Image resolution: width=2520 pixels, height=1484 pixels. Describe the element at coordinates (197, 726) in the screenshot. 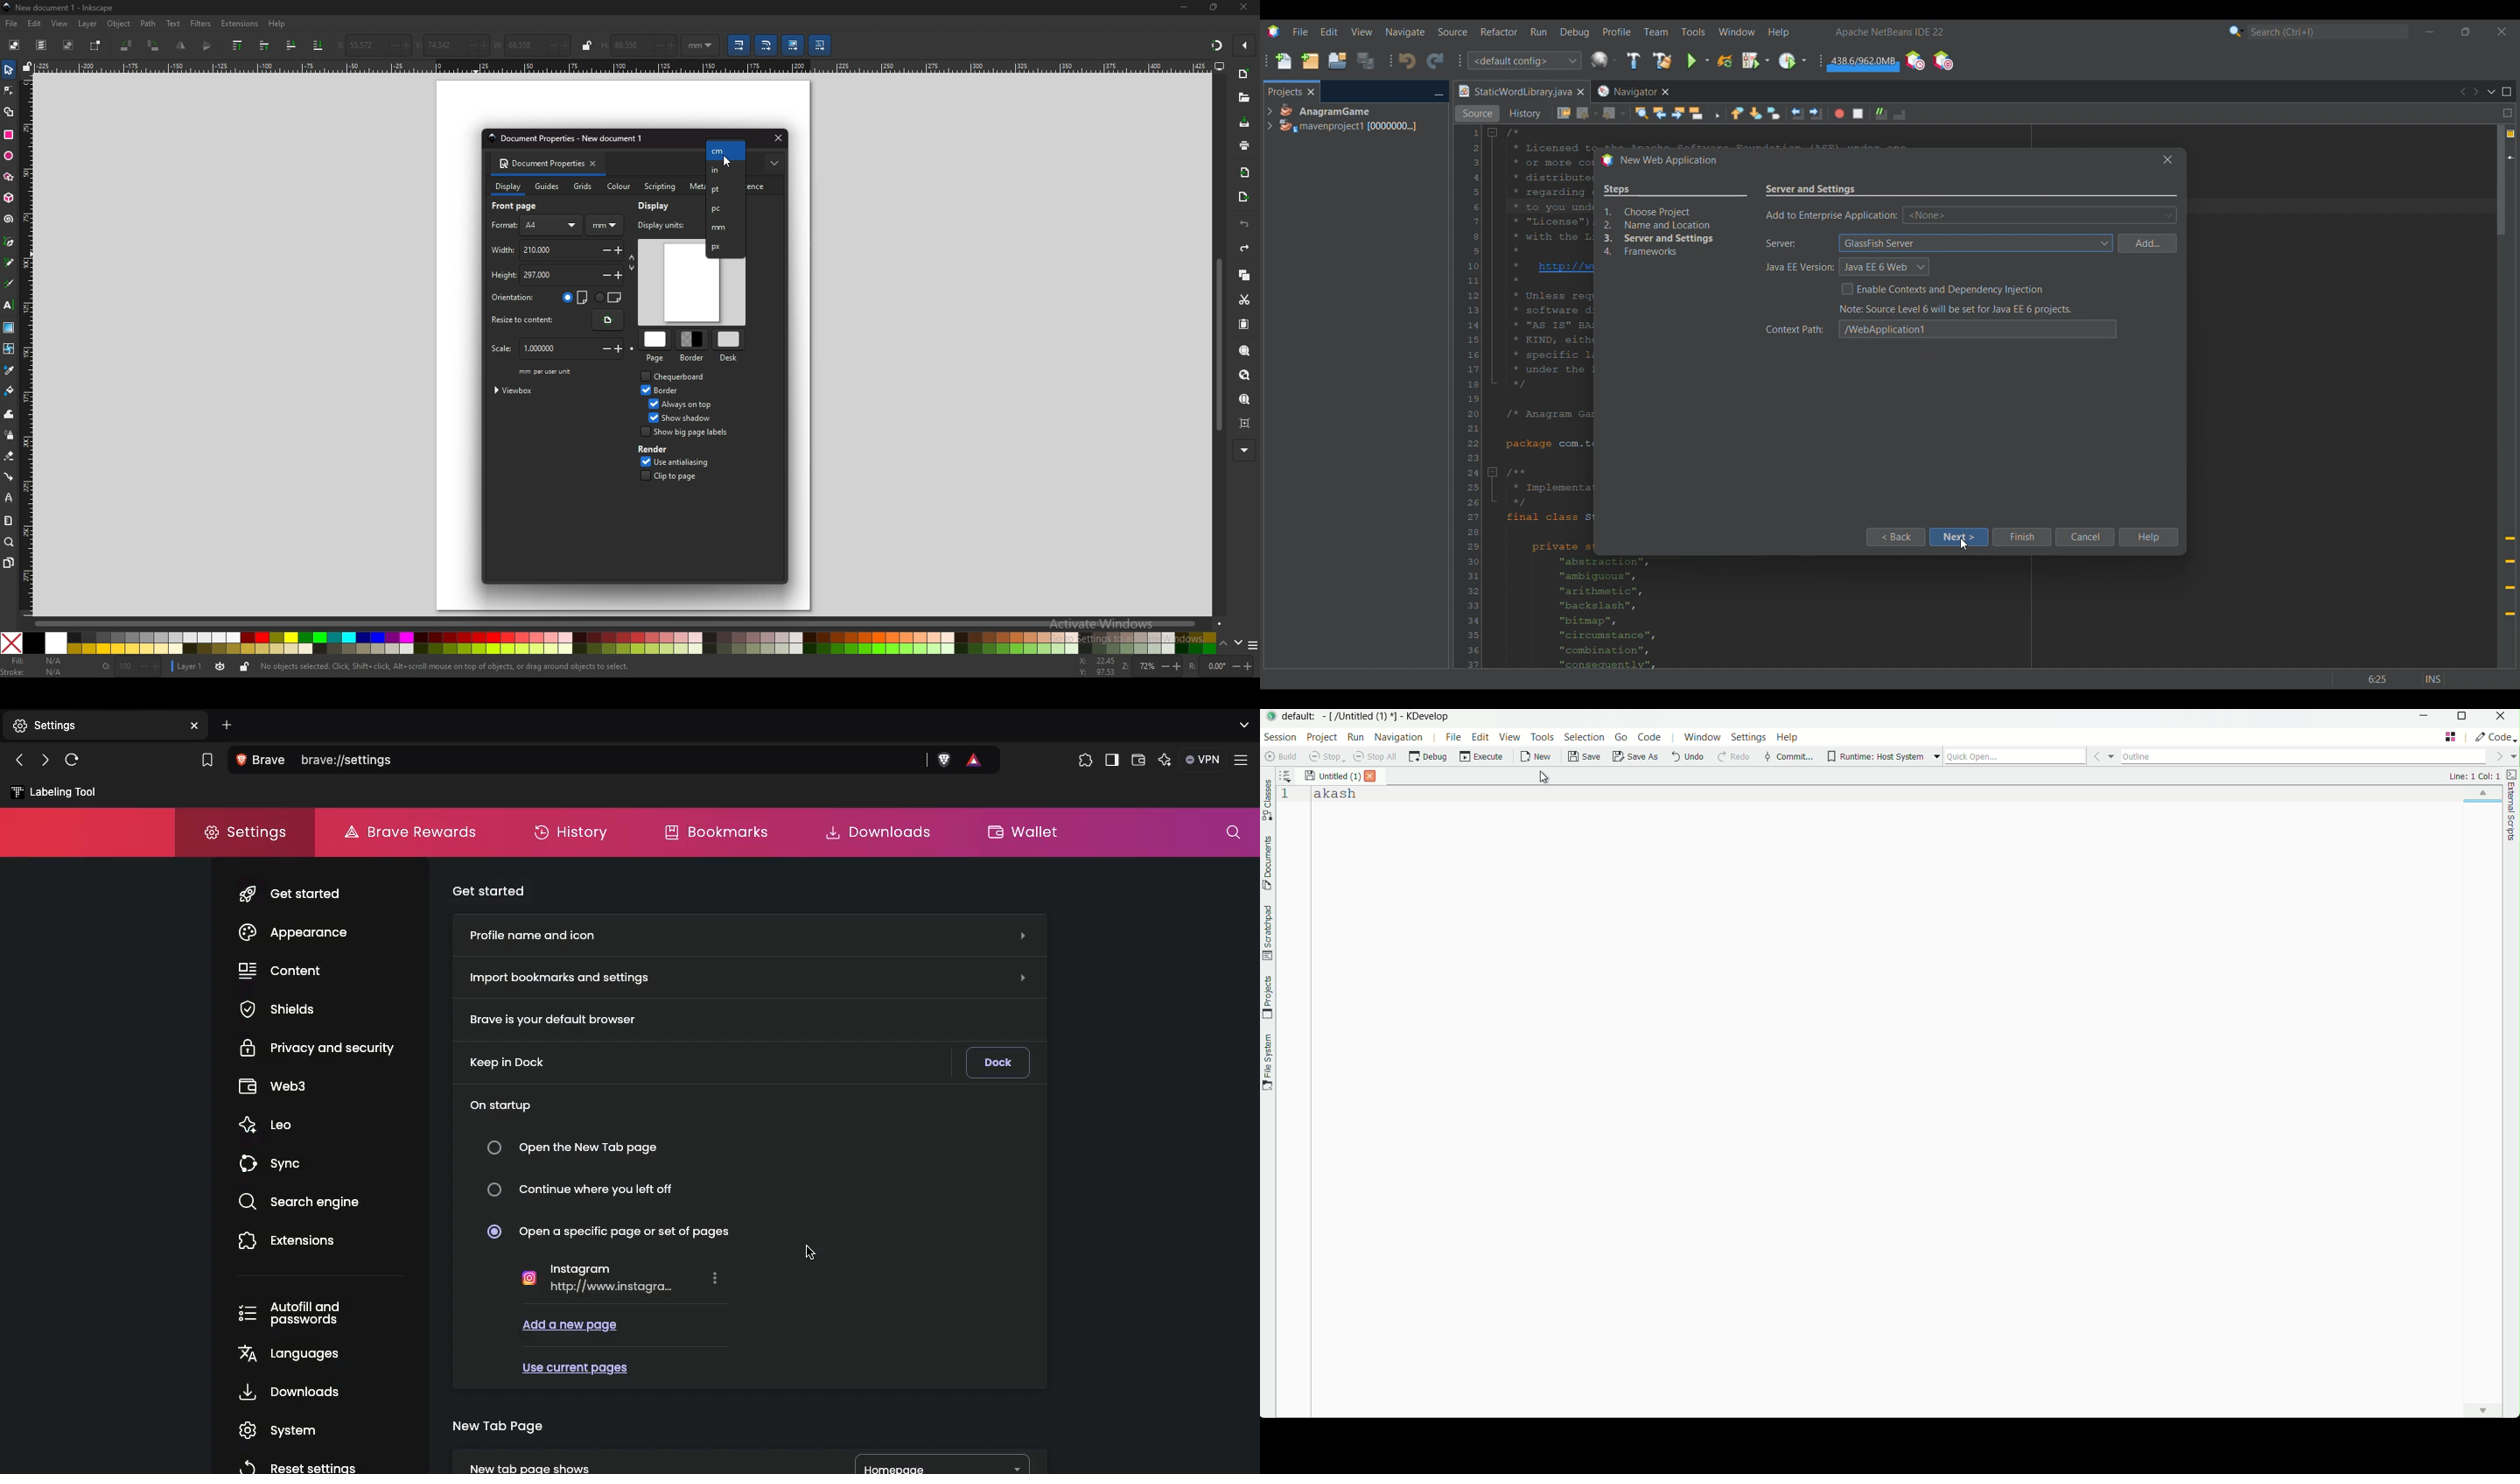

I see `` at that location.